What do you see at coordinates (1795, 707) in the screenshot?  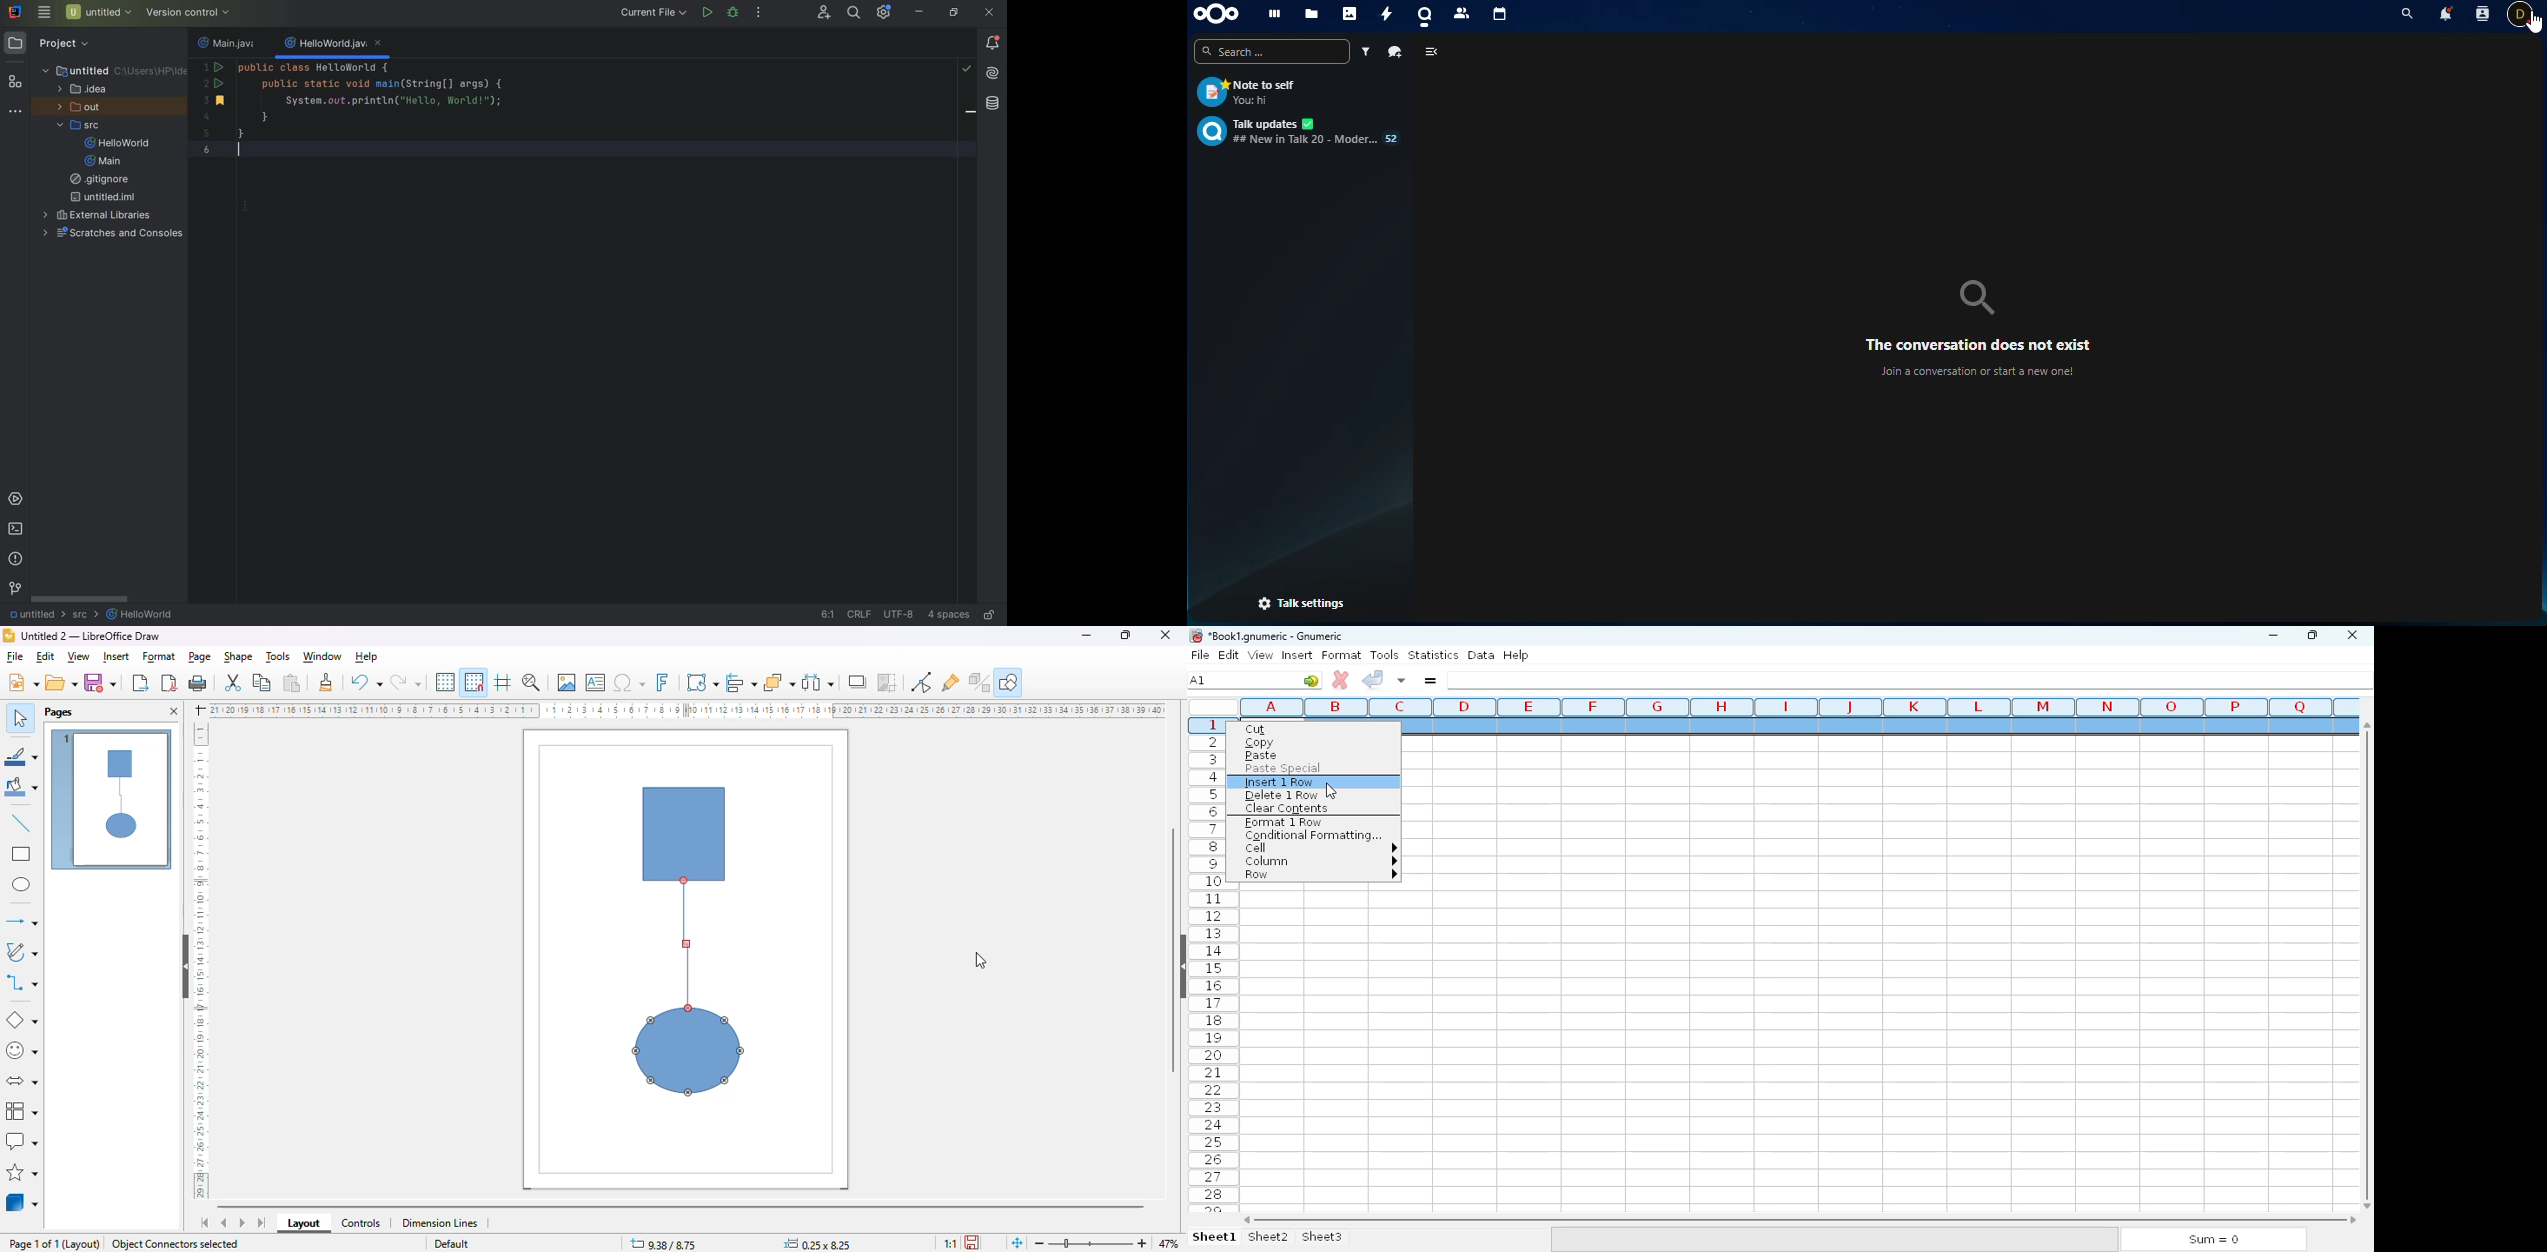 I see `column` at bounding box center [1795, 707].